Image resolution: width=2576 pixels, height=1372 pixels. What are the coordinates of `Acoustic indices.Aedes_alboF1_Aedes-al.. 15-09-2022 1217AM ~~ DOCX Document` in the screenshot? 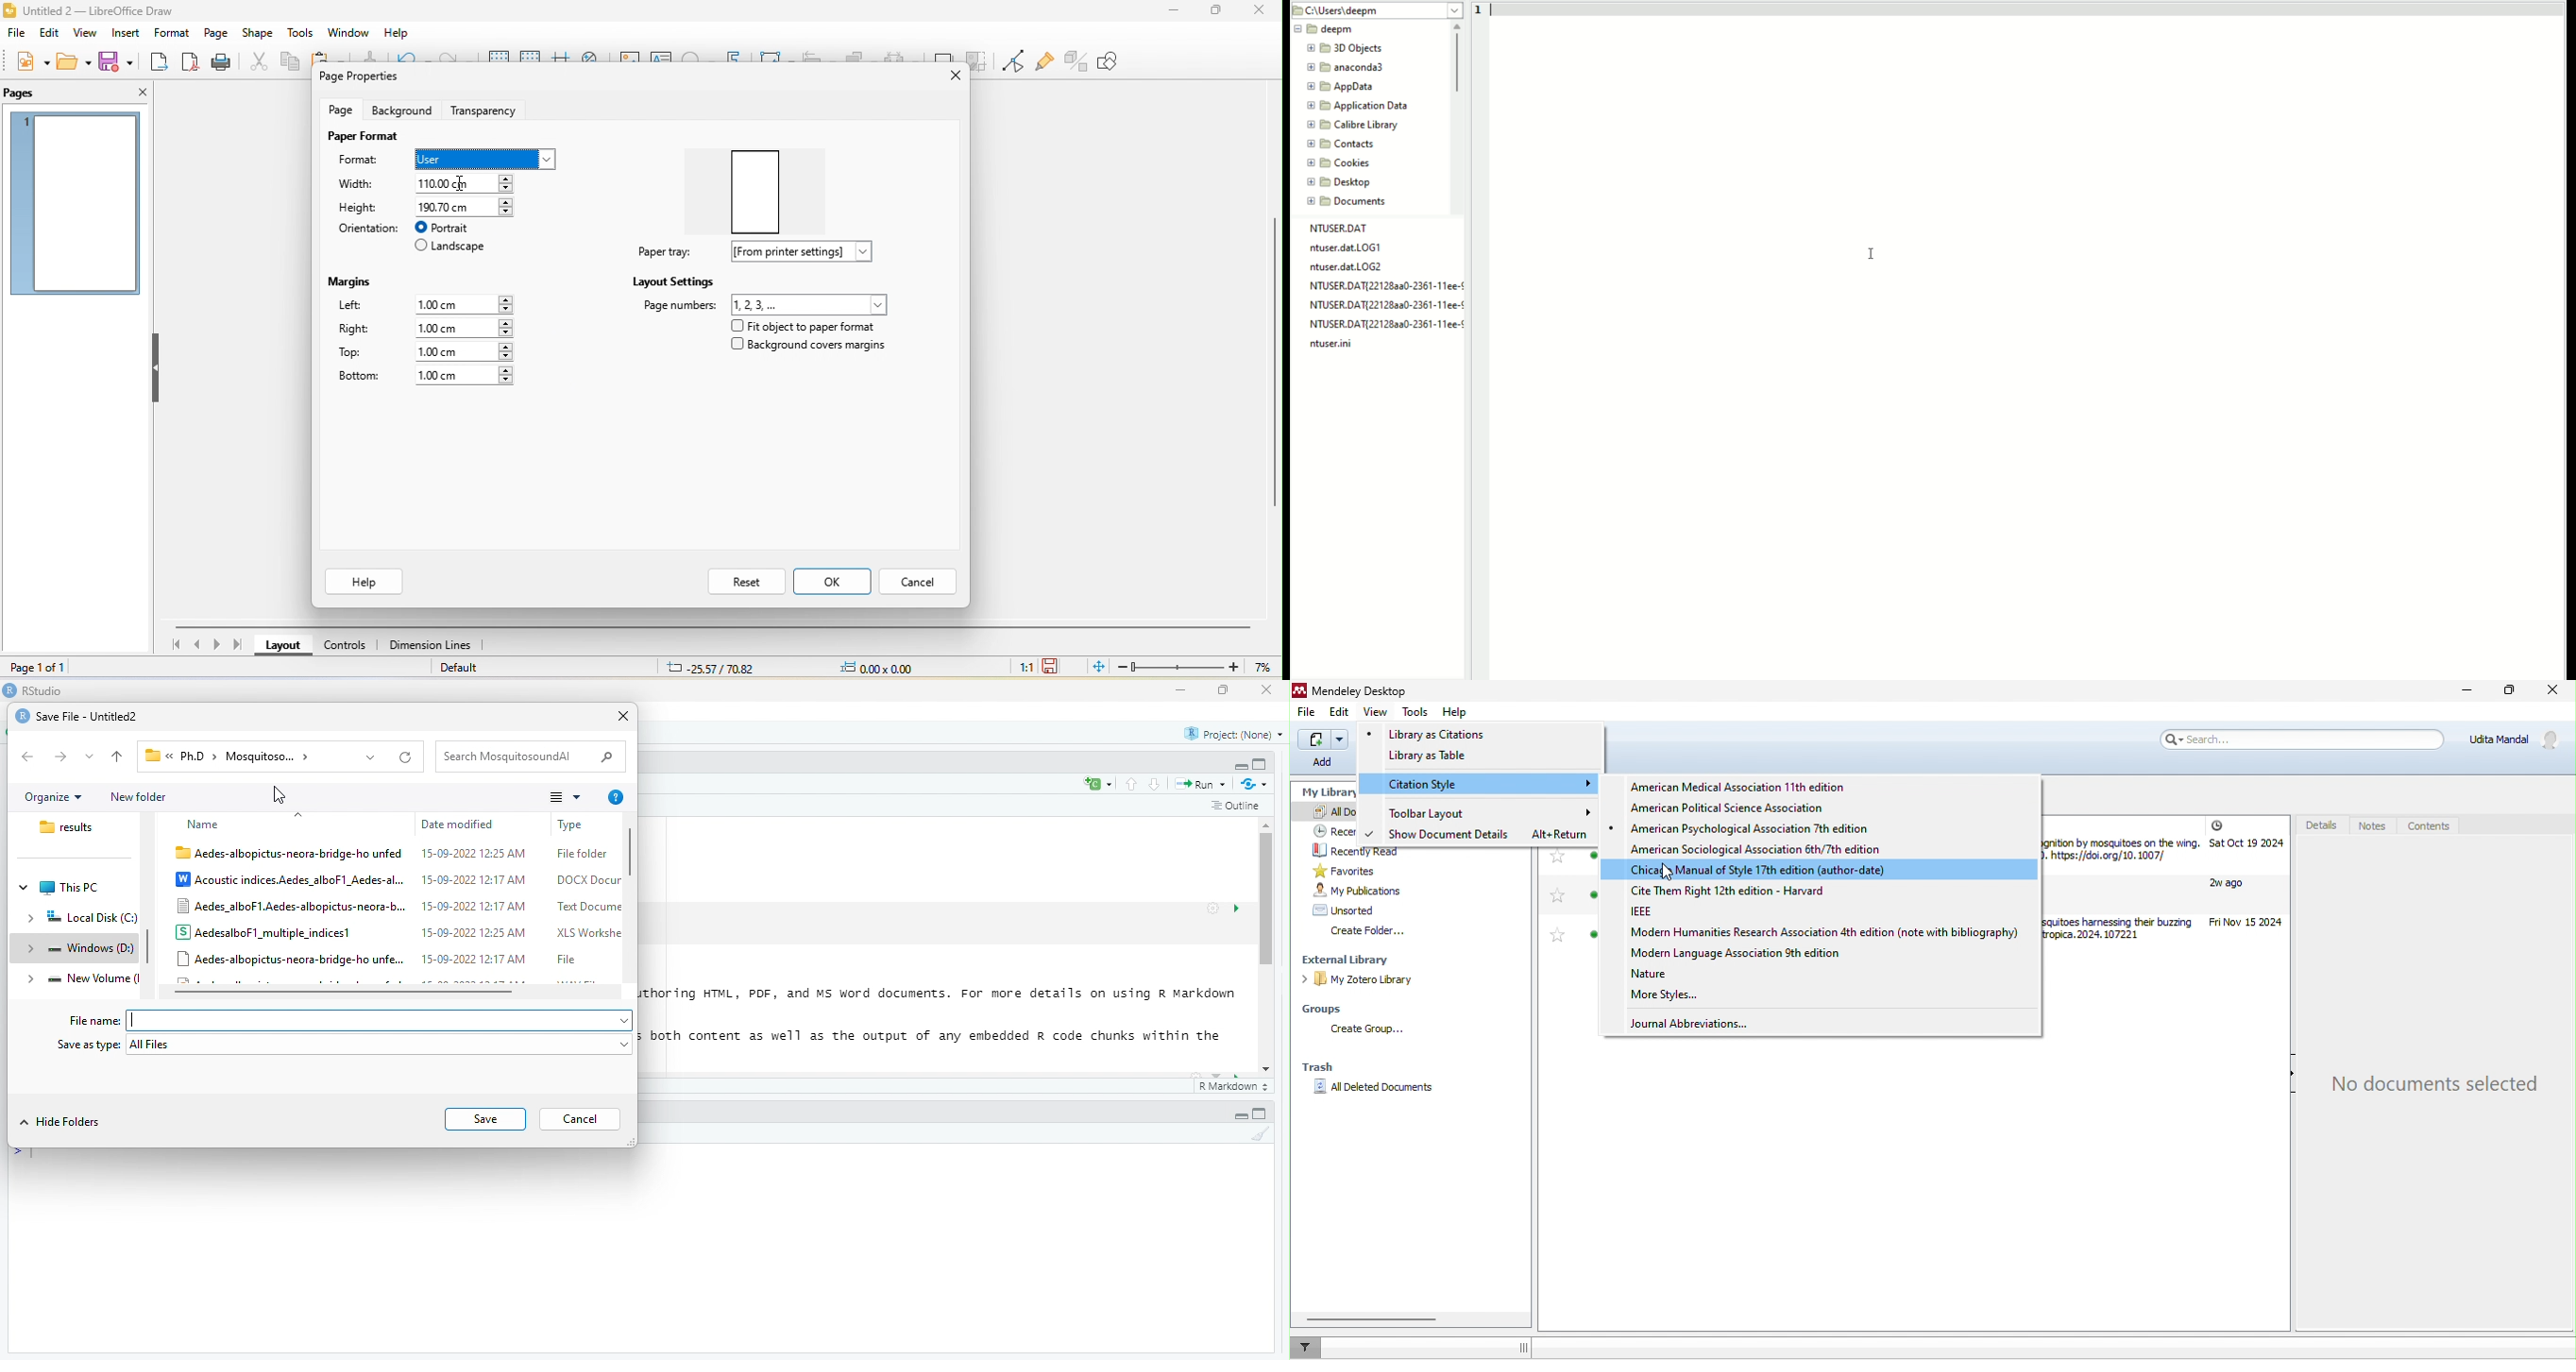 It's located at (398, 880).